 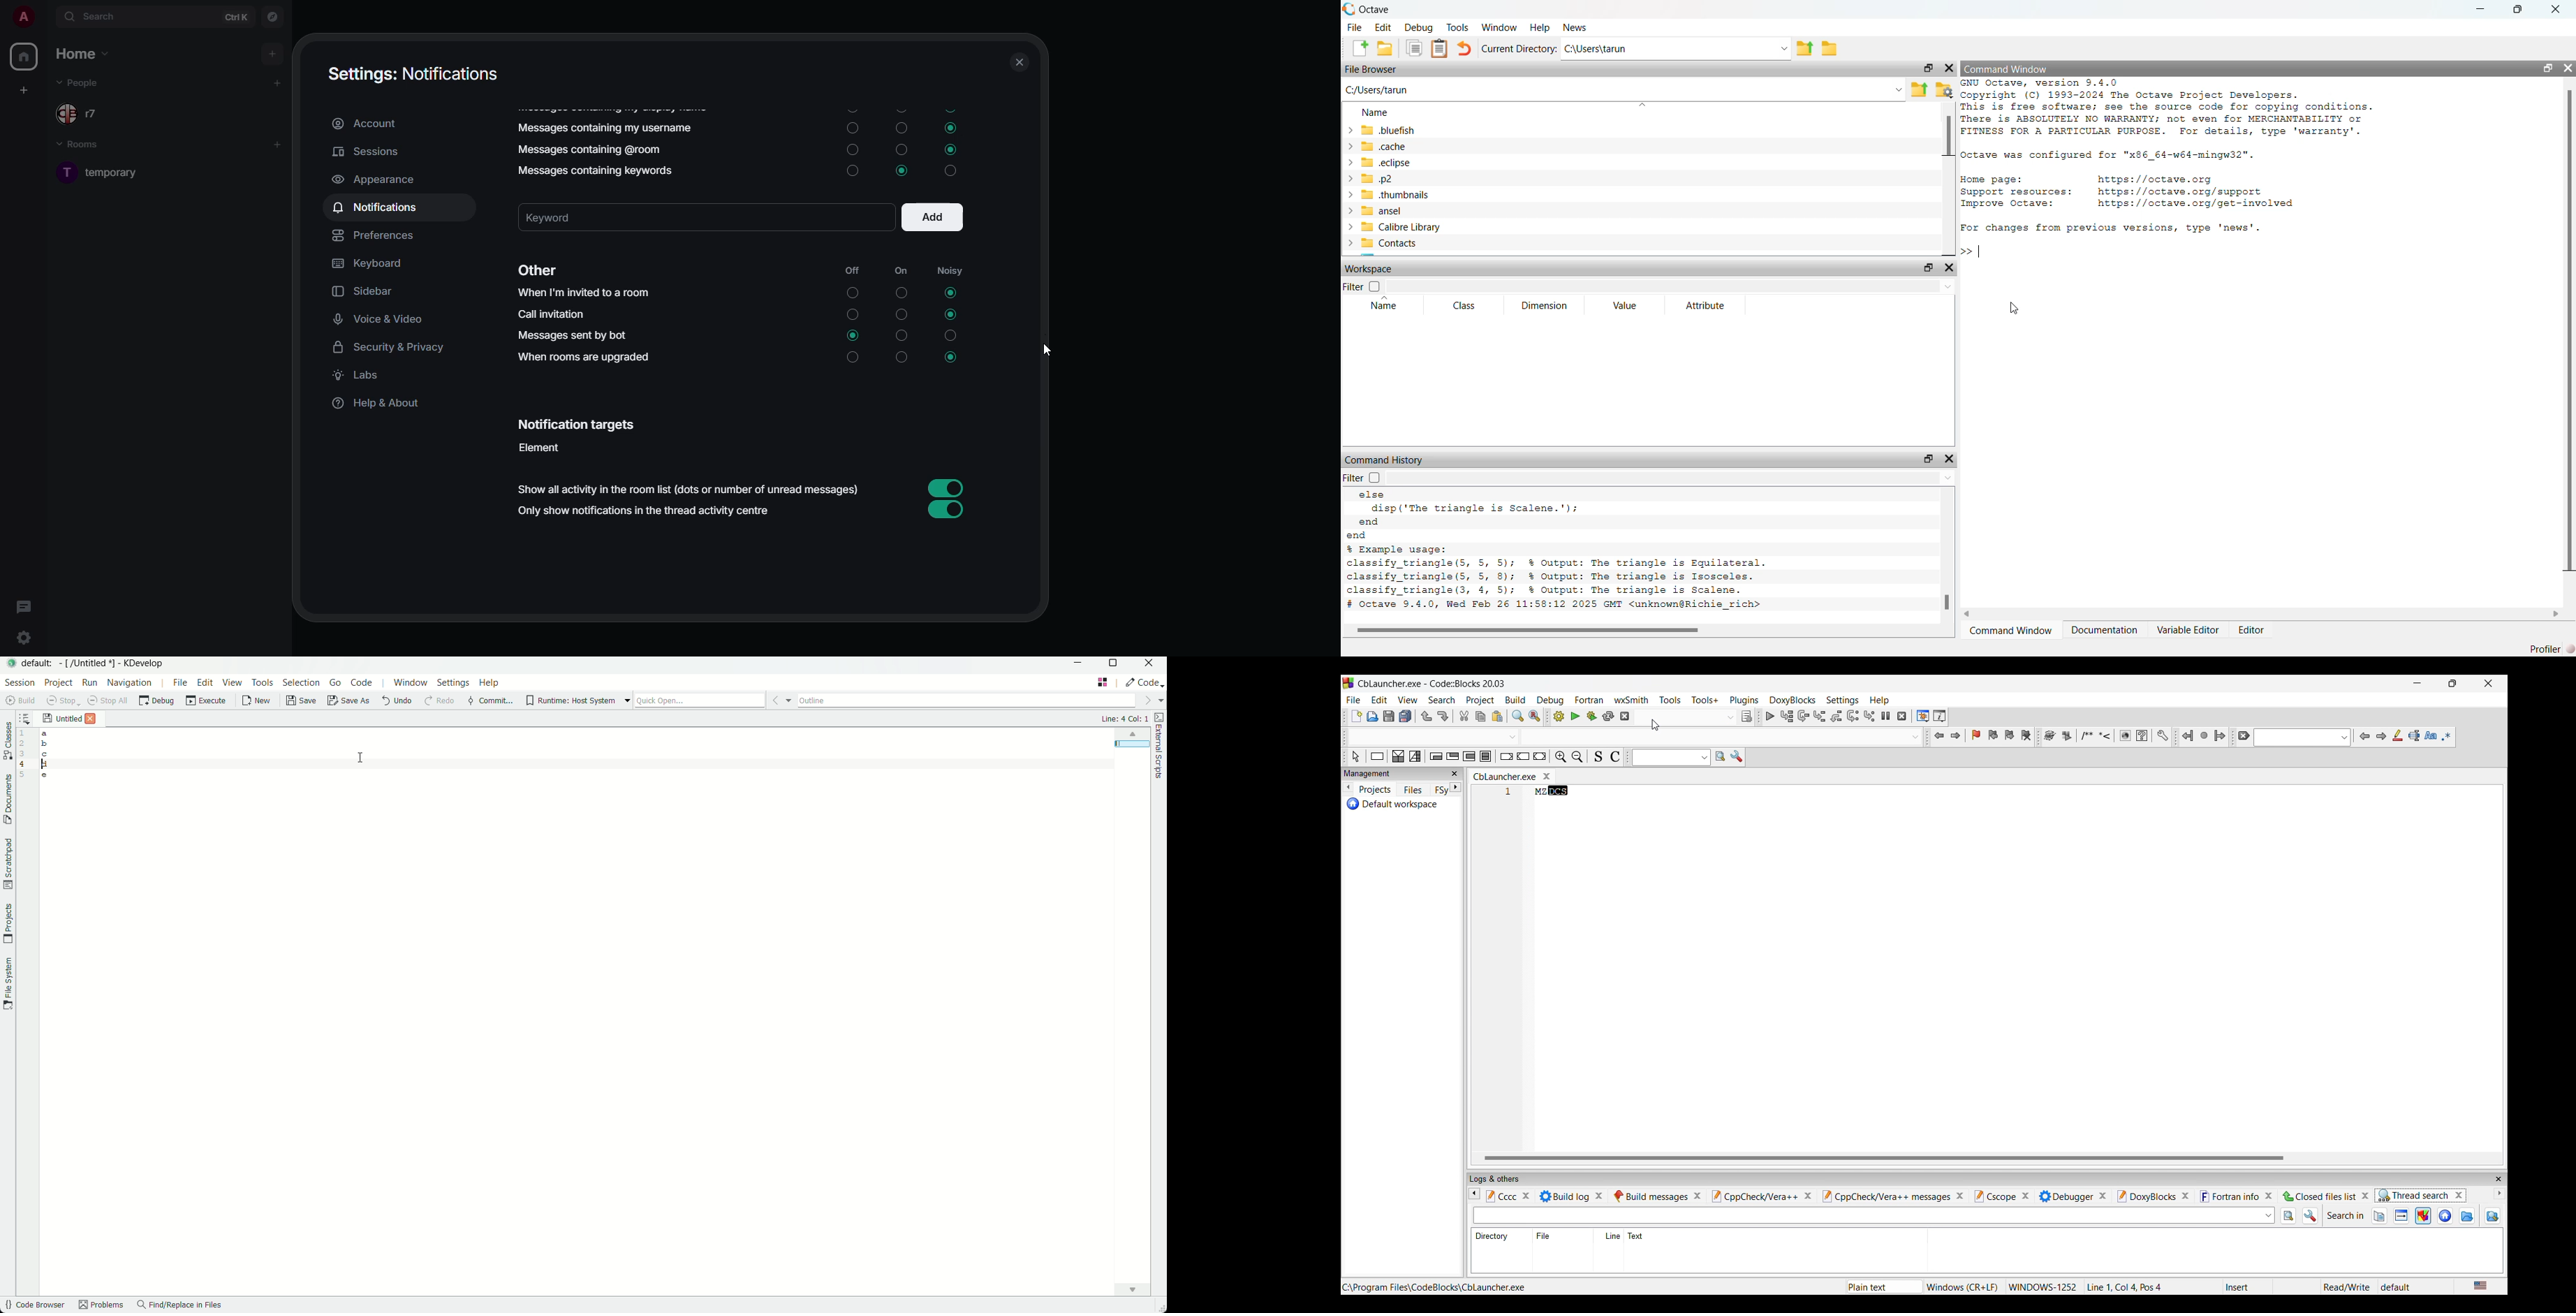 I want to click on More tool options, so click(x=2106, y=736).